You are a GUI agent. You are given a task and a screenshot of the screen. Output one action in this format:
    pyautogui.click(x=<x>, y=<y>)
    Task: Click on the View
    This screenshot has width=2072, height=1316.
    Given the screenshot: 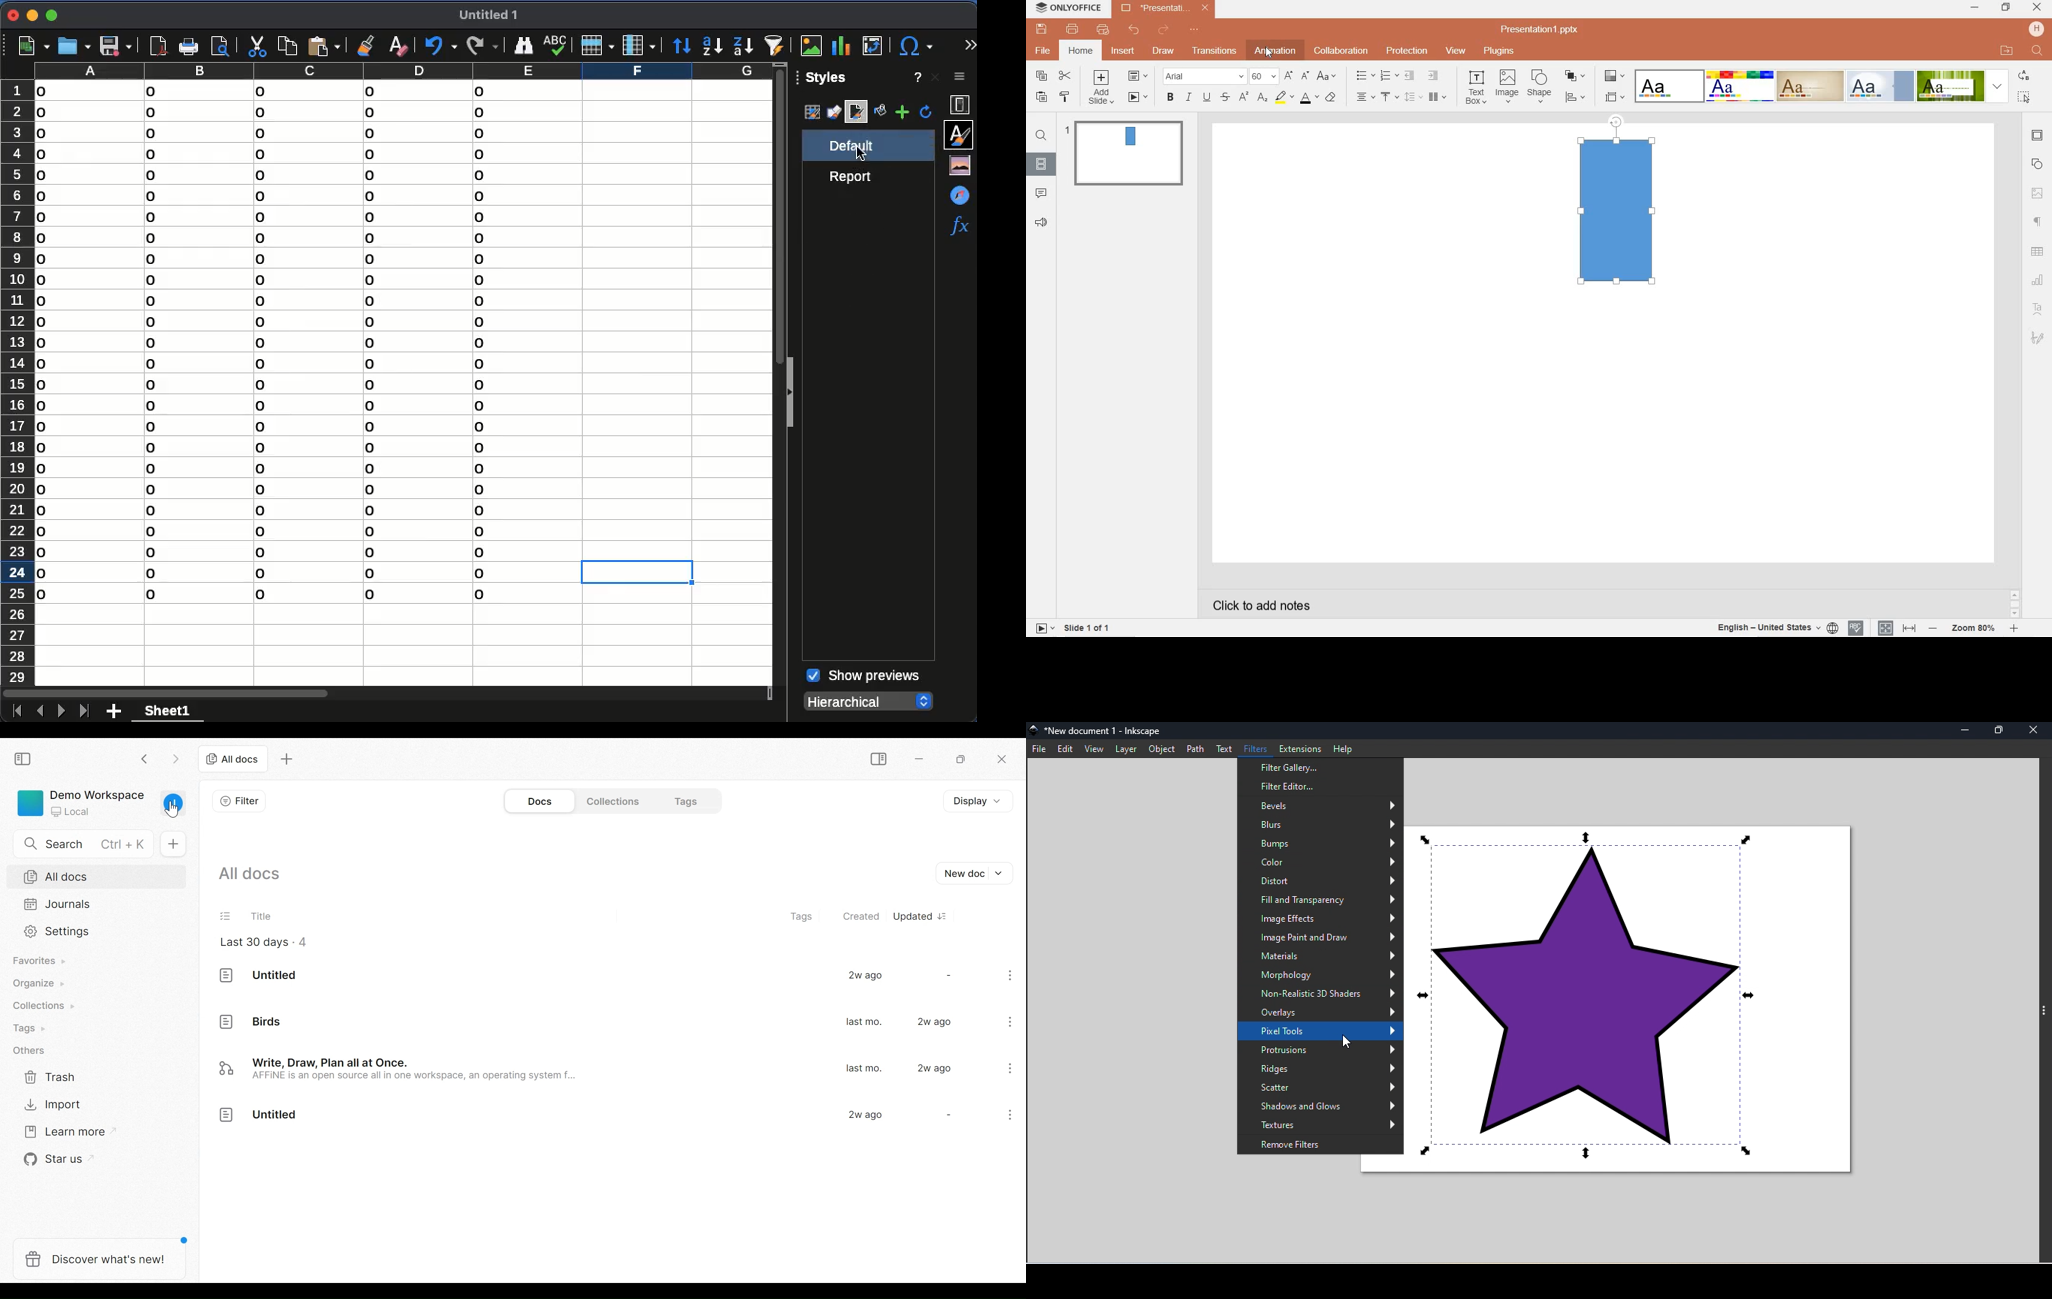 What is the action you would take?
    pyautogui.click(x=1094, y=751)
    